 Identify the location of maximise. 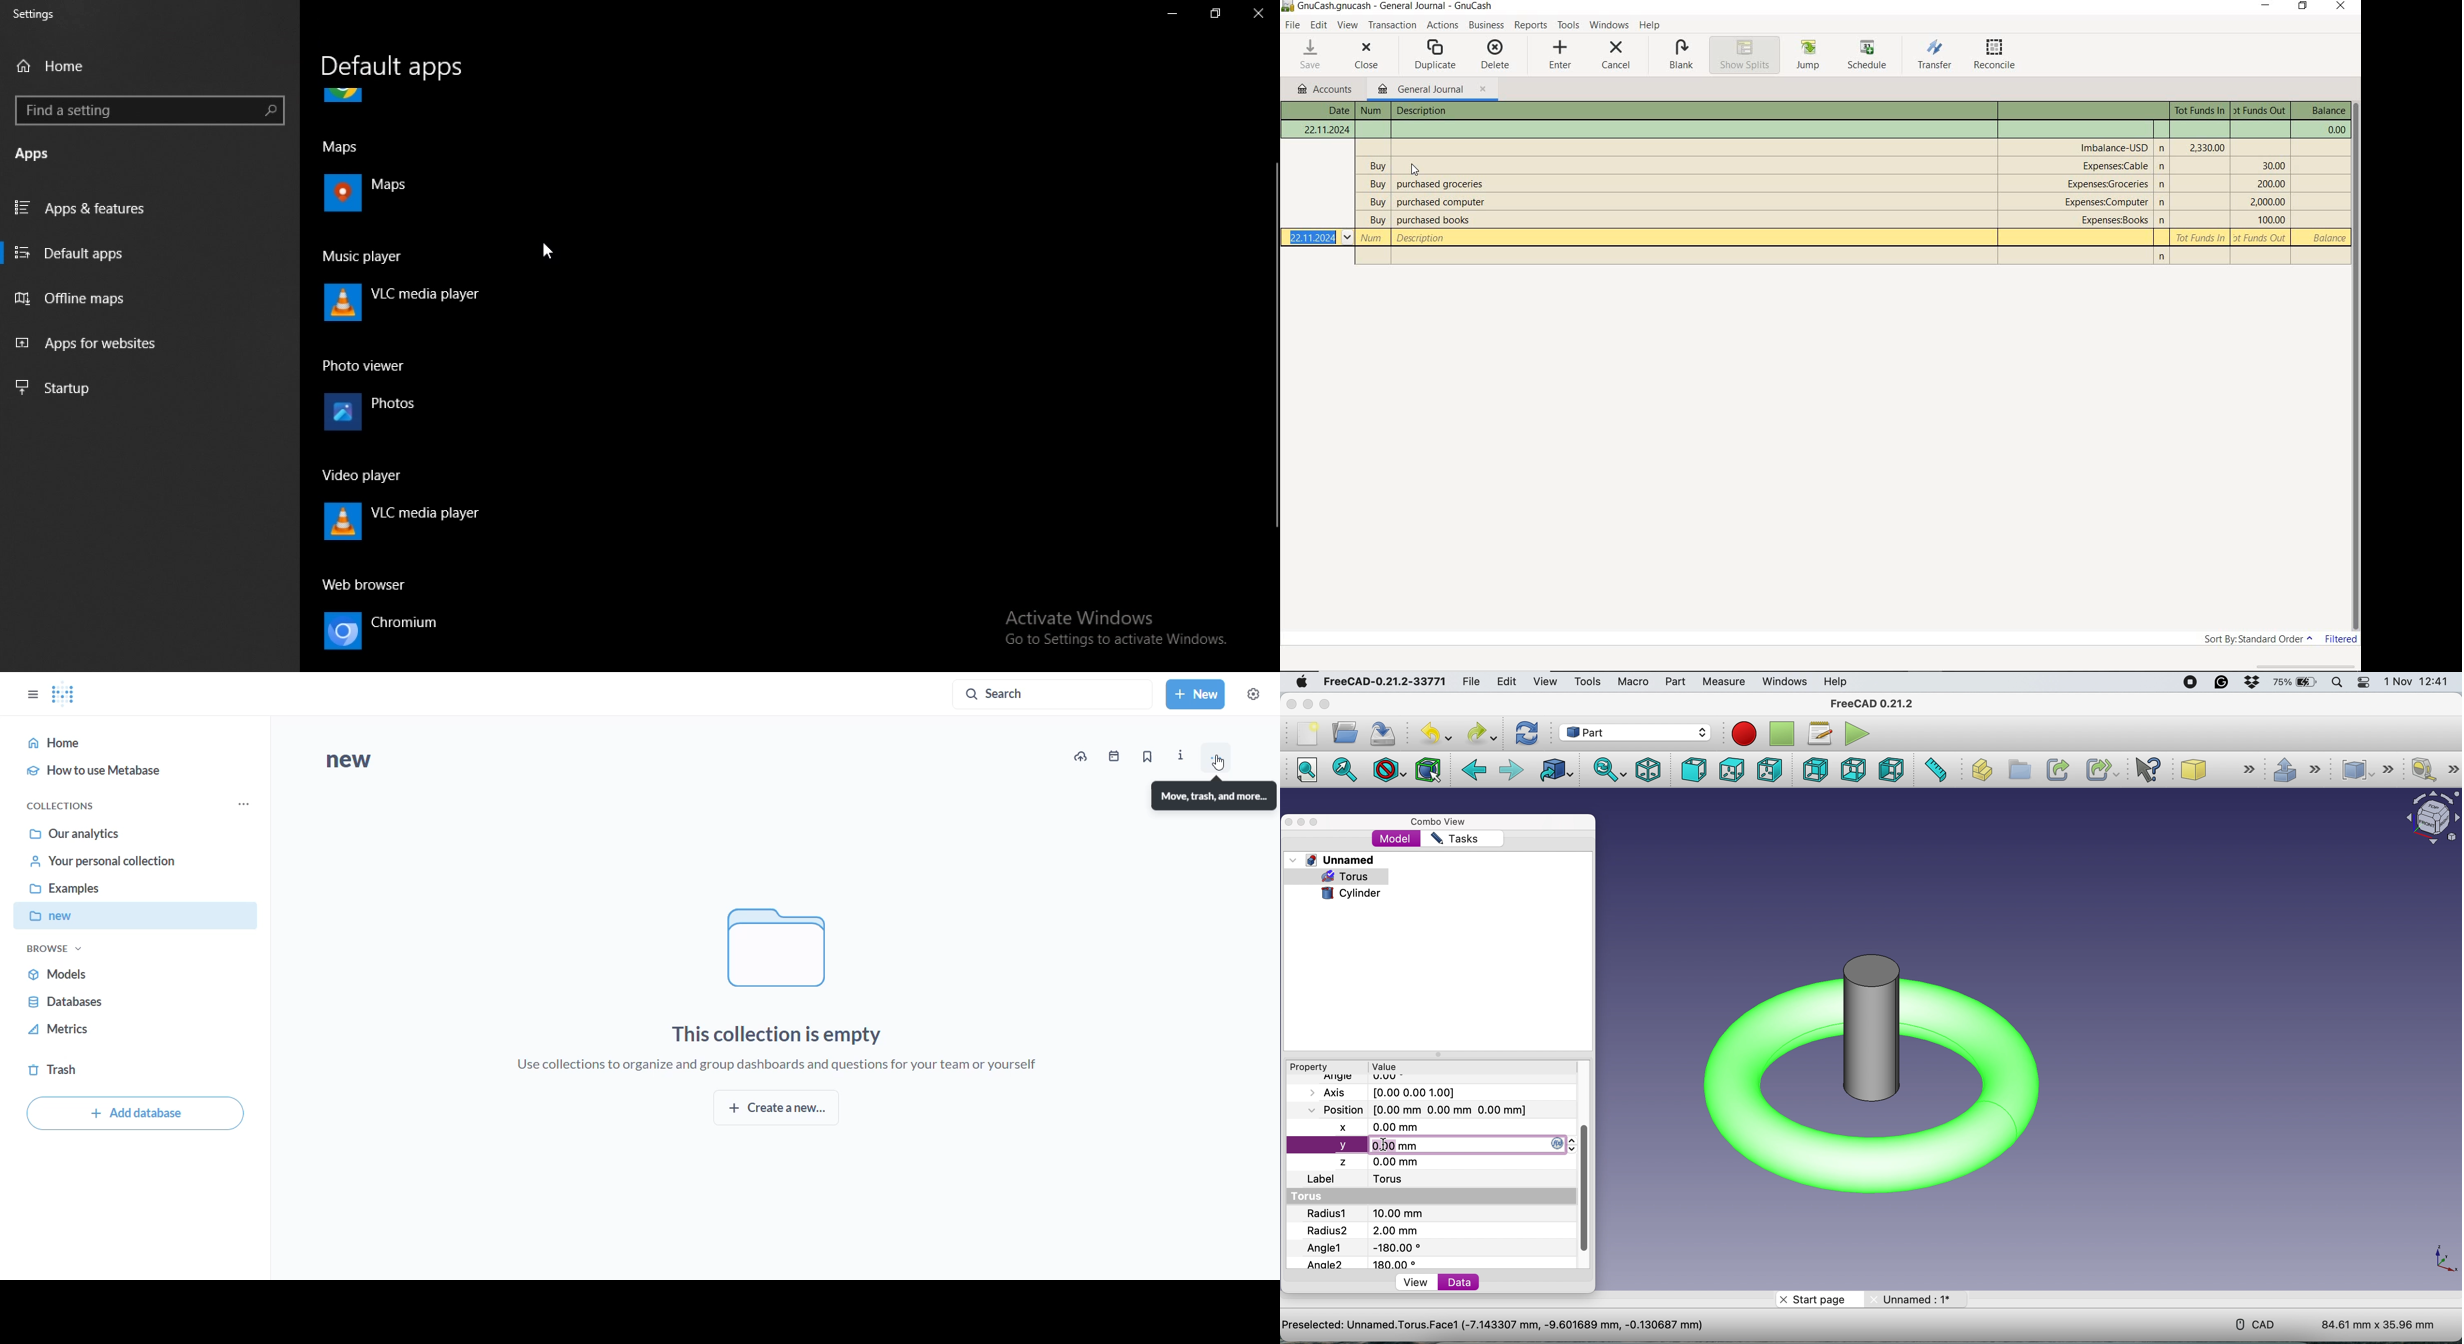
(1326, 705).